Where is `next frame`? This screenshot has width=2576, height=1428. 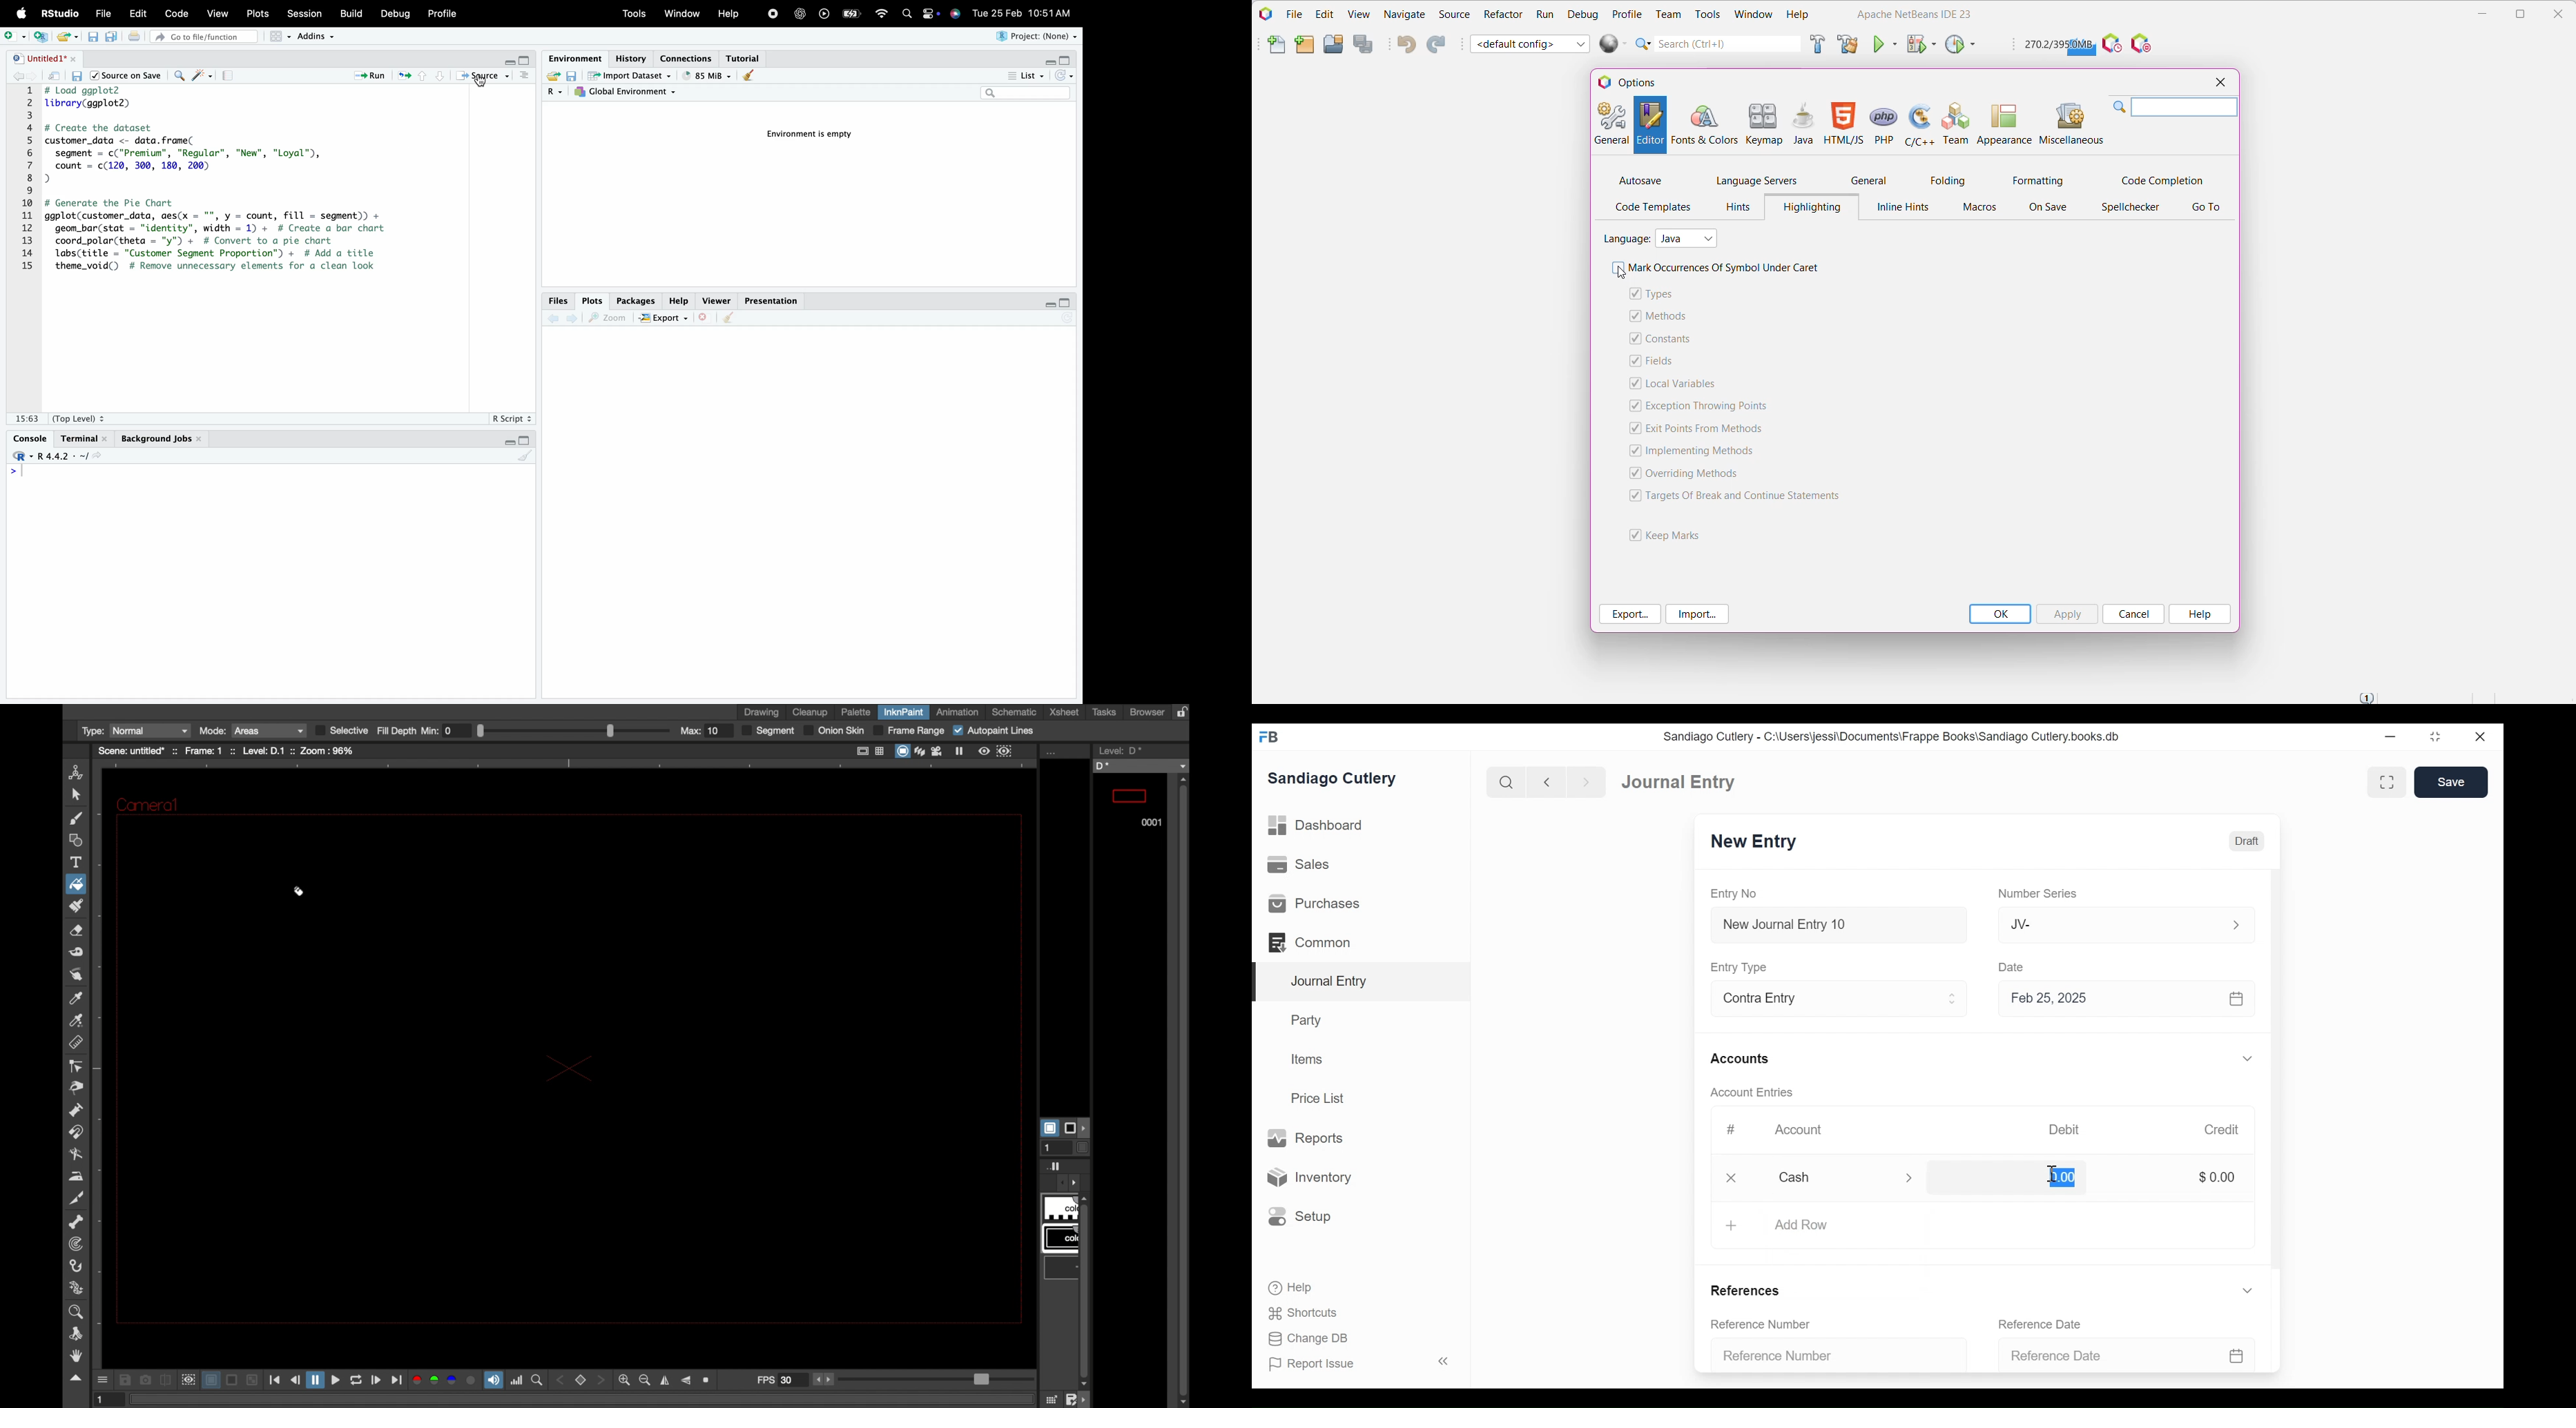 next frame is located at coordinates (377, 1380).